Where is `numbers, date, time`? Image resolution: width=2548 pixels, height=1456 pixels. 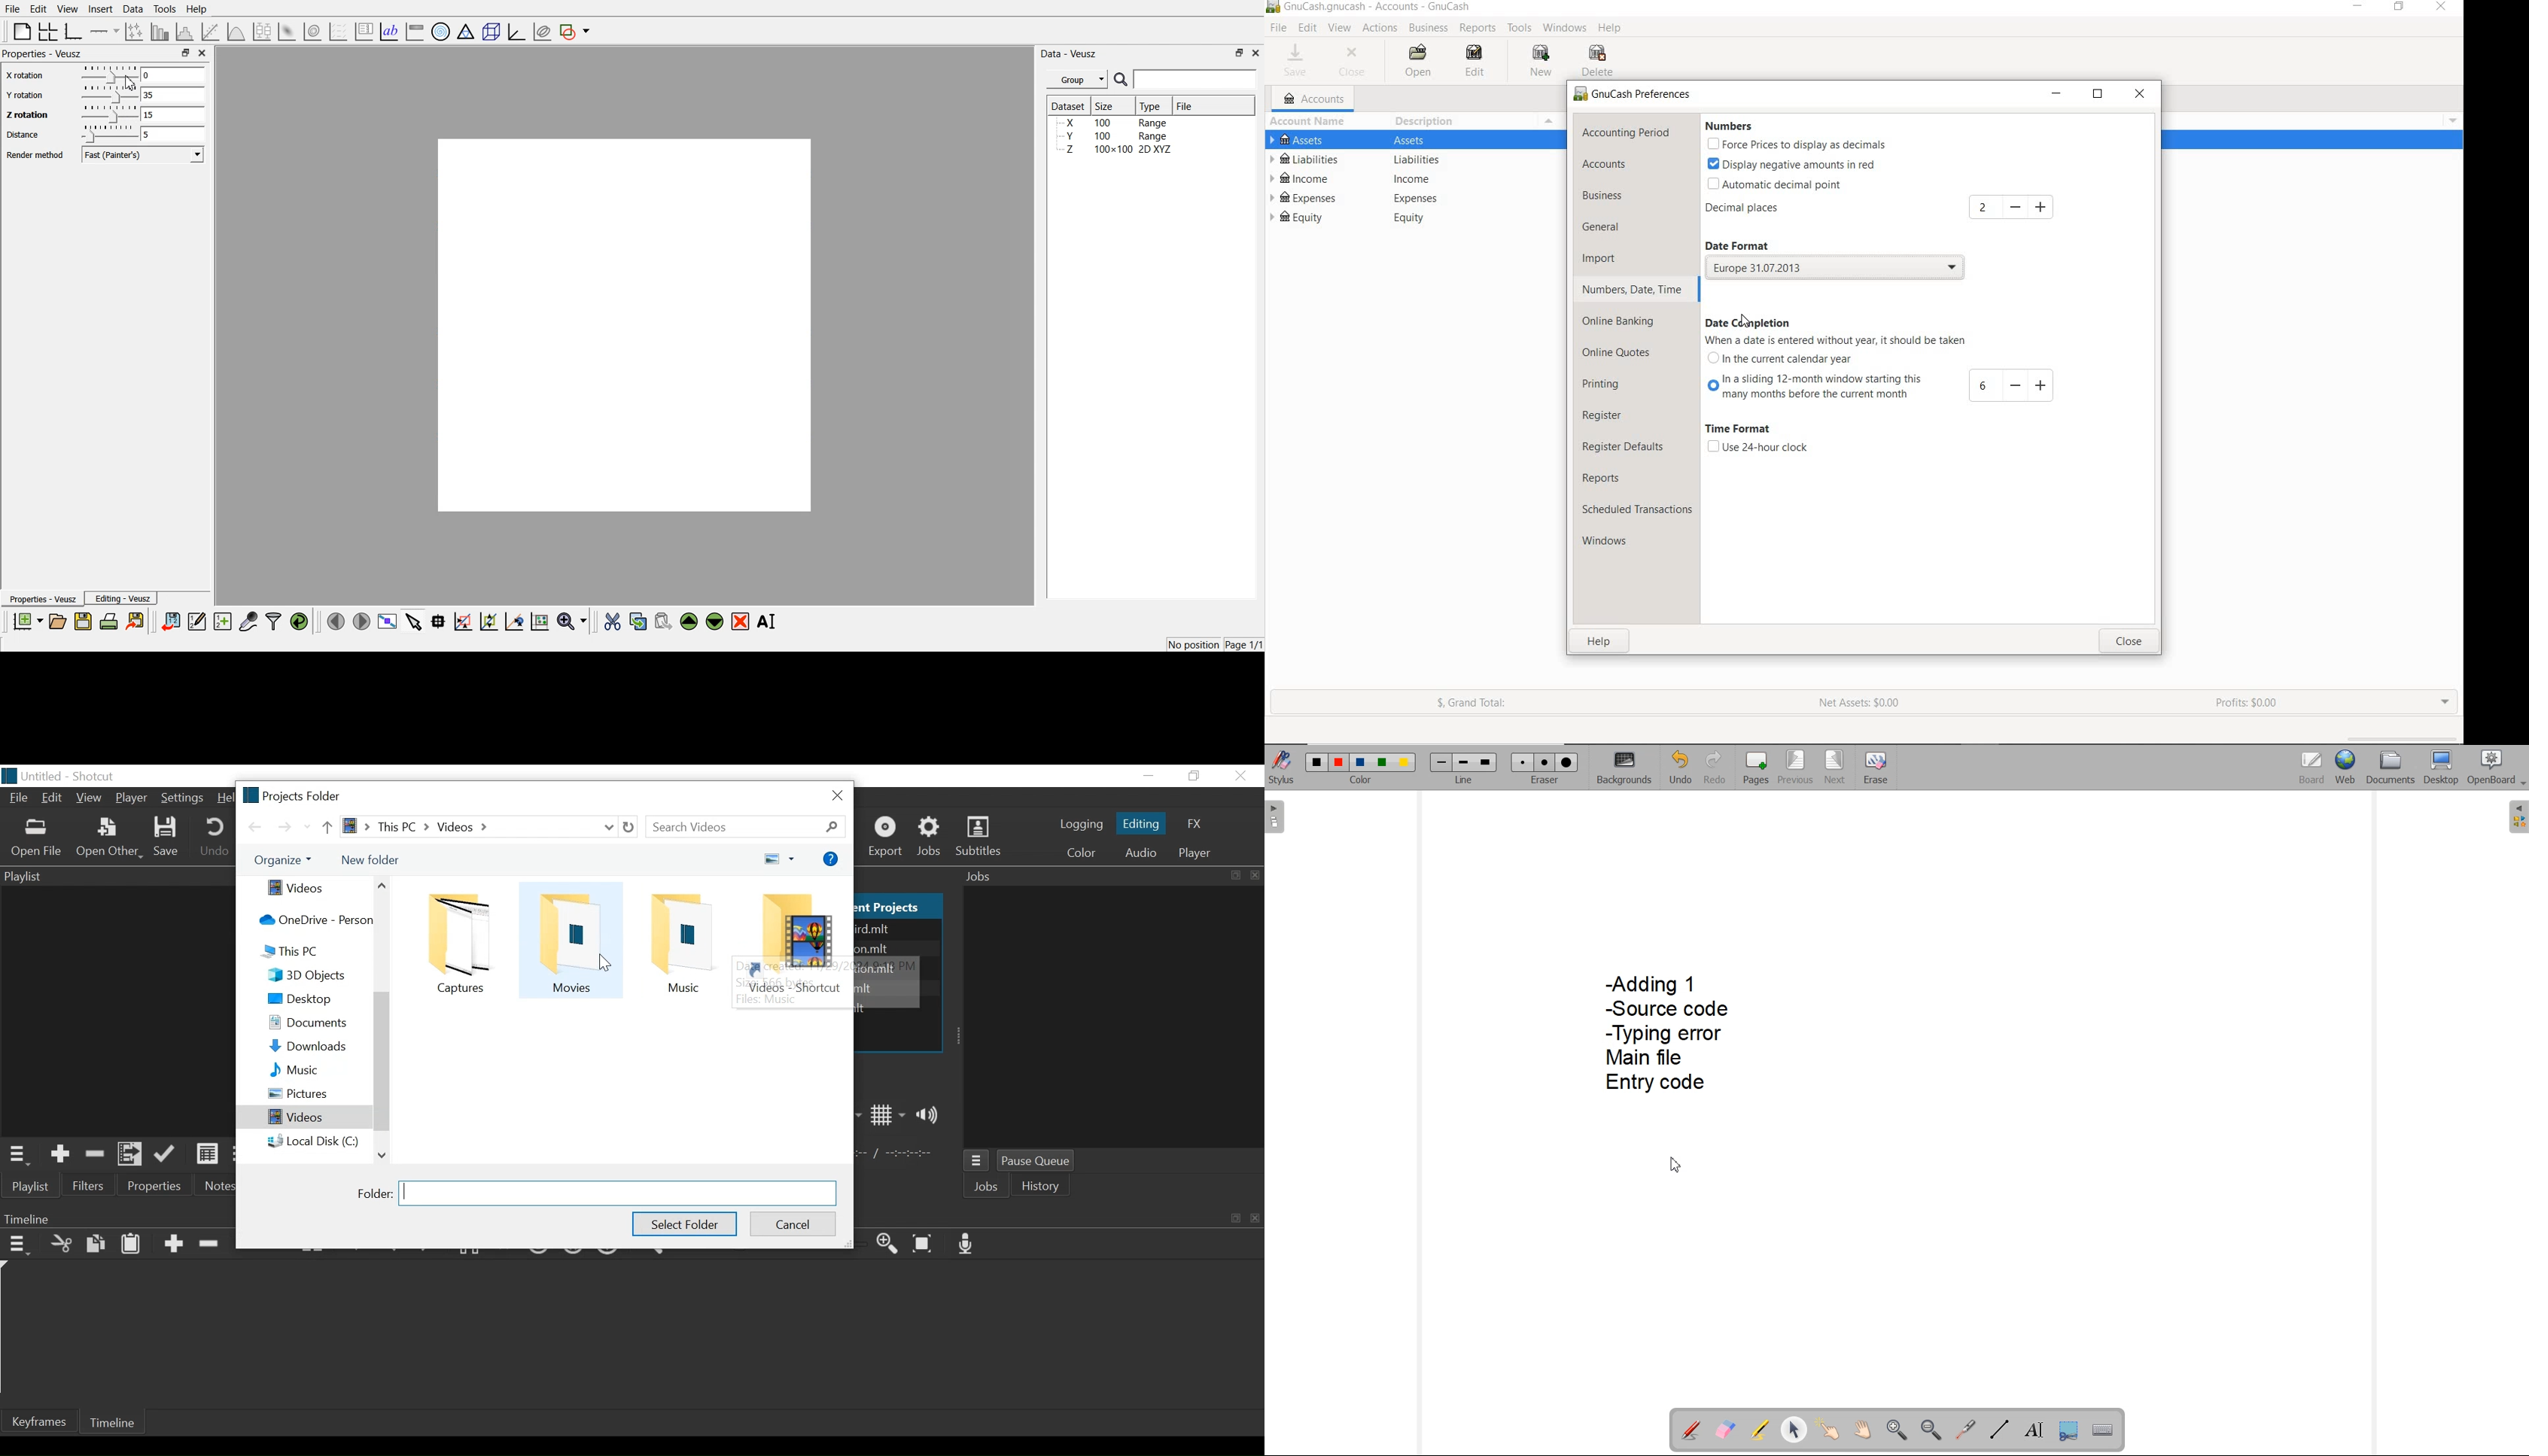 numbers, date, time is located at coordinates (1632, 289).